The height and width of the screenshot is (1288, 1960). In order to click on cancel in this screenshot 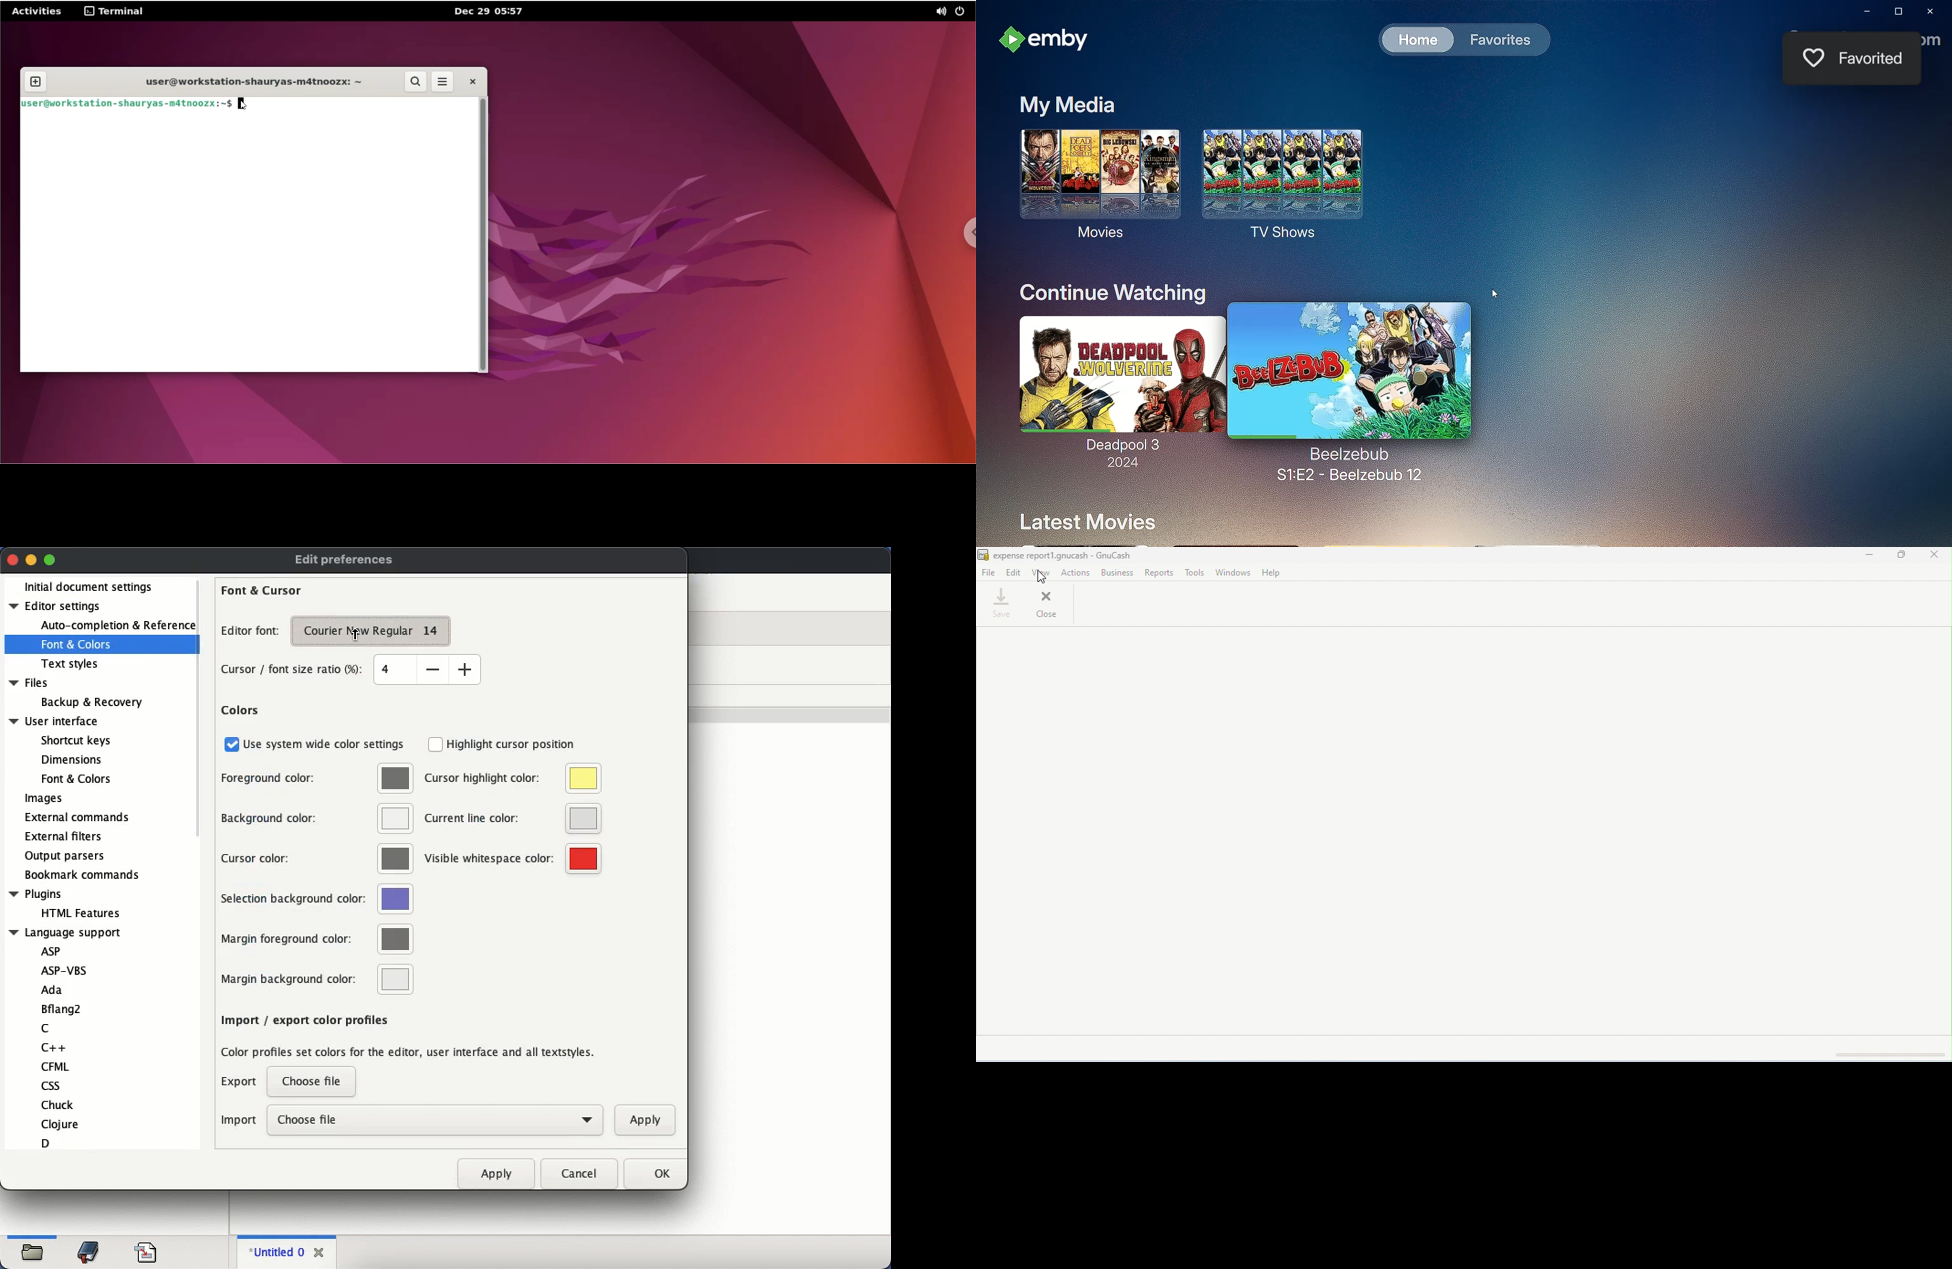, I will do `click(579, 1174)`.